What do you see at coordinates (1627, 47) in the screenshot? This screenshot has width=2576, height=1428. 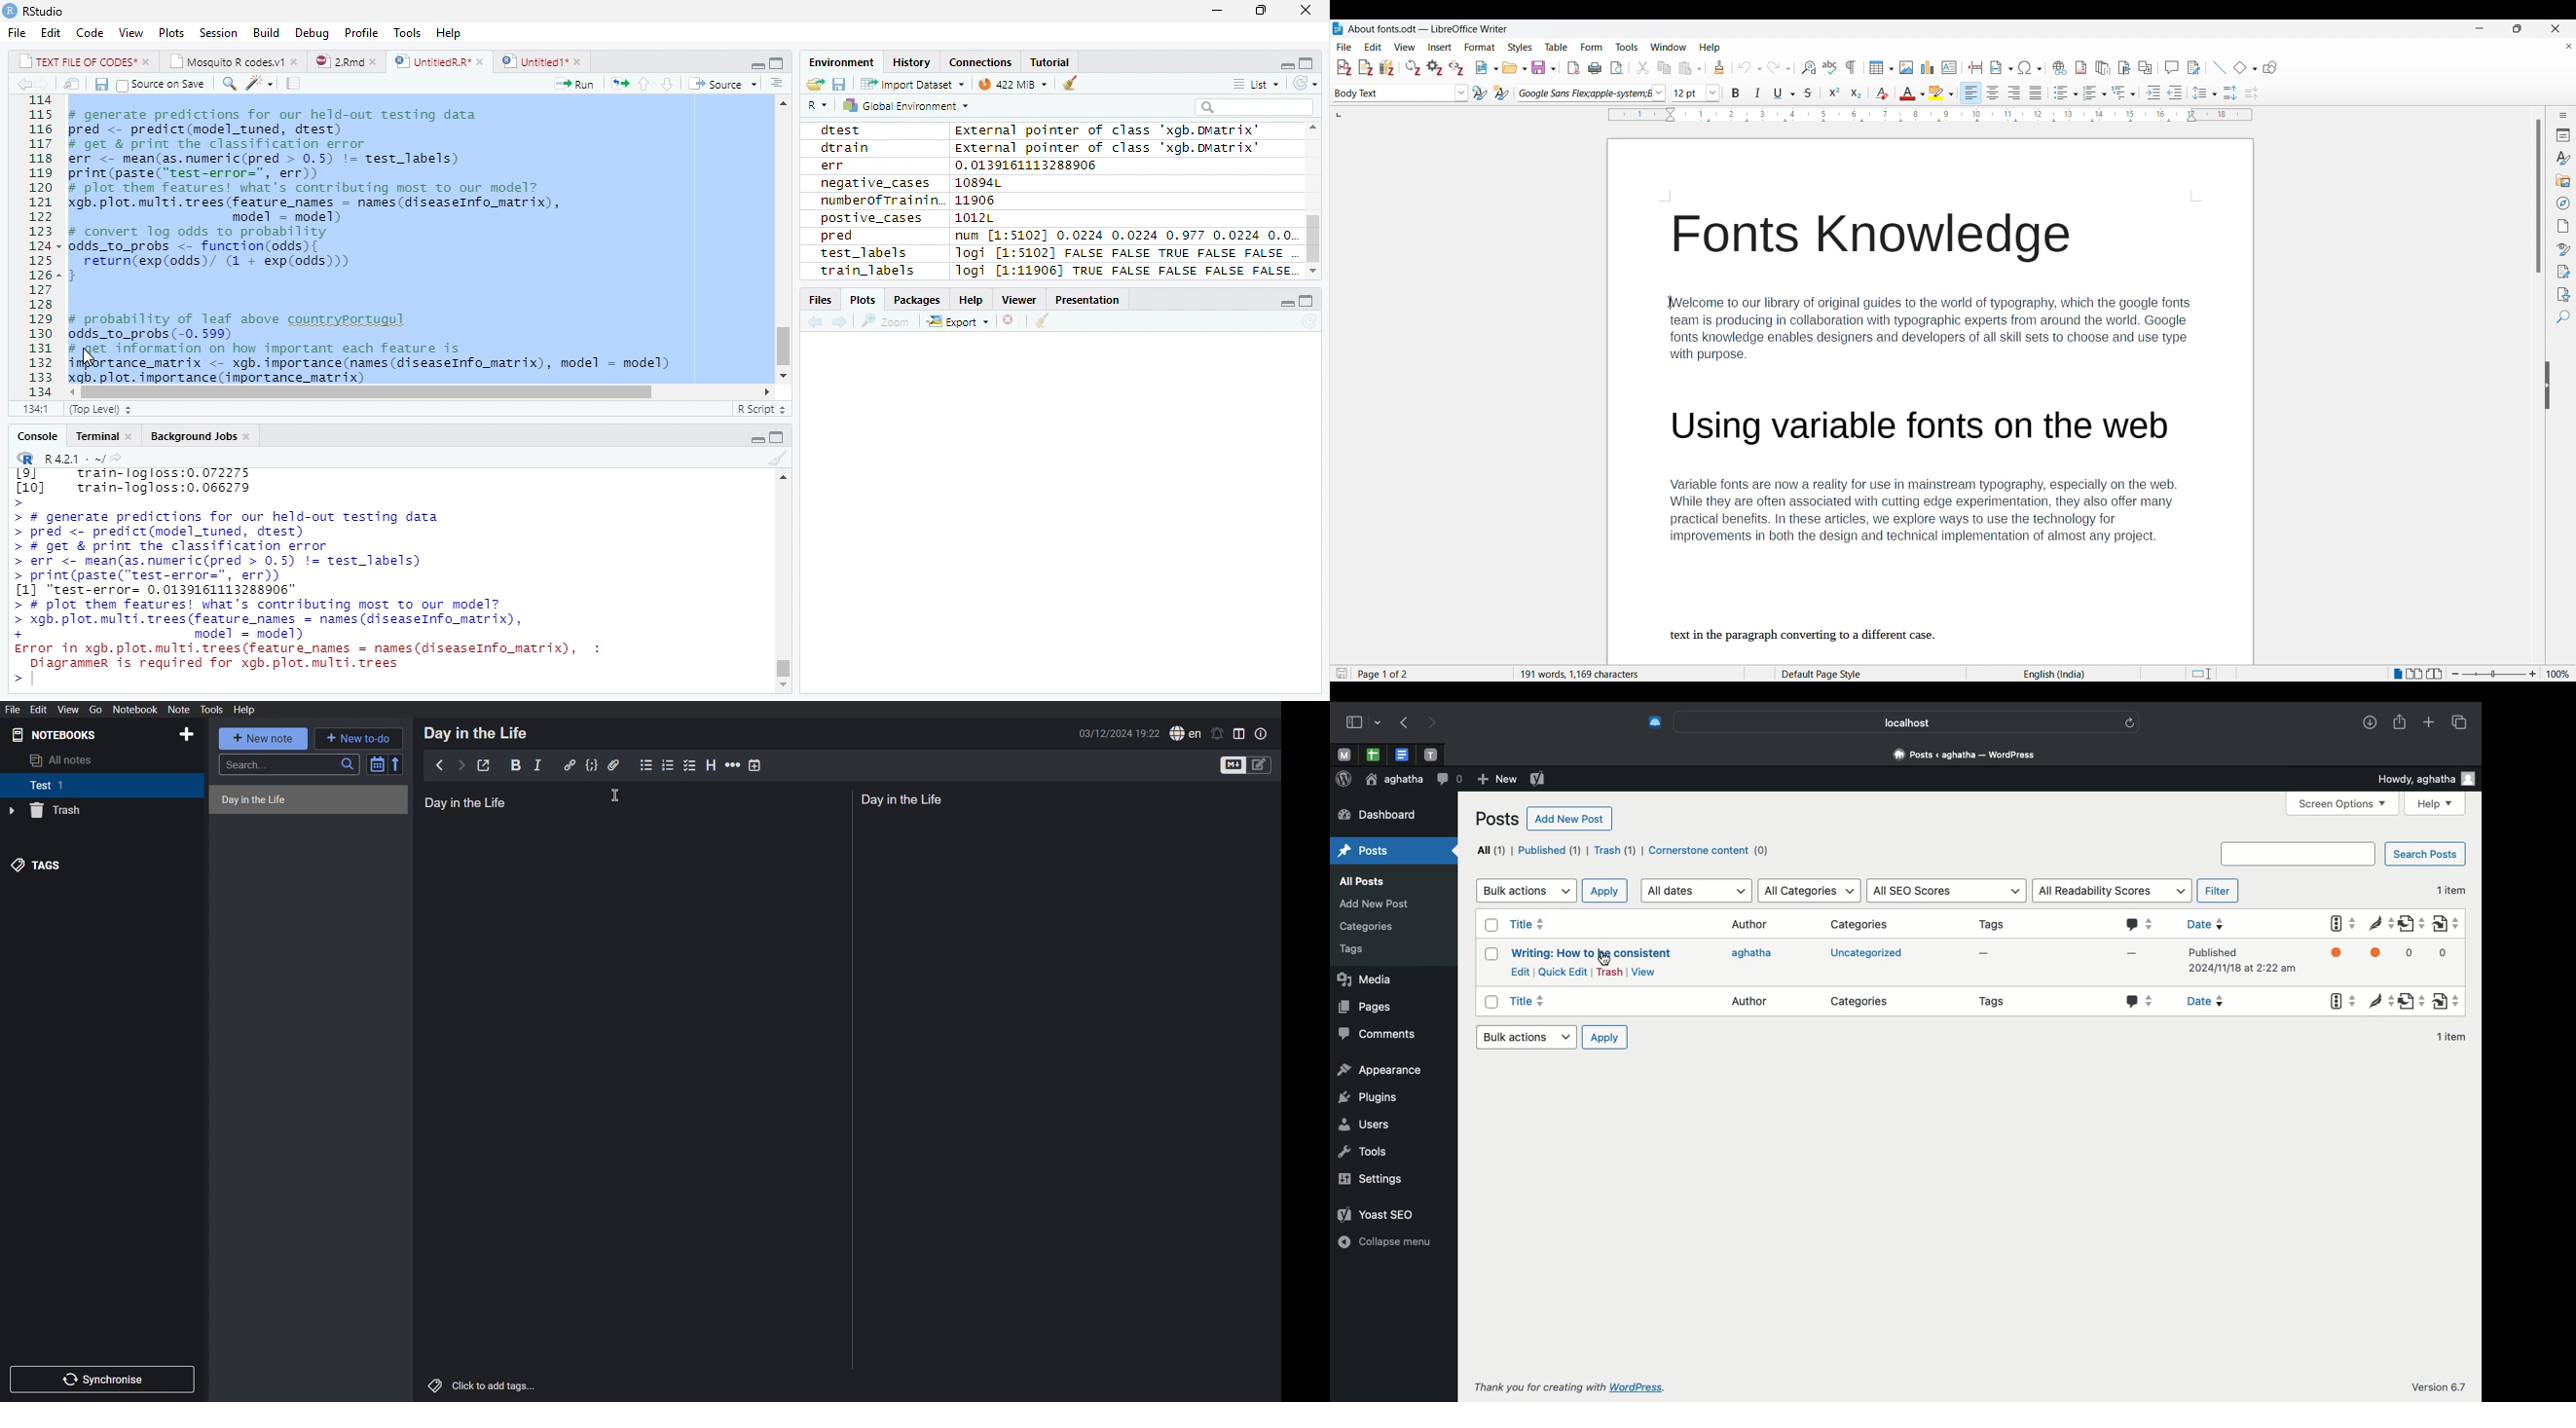 I see `Tools menu` at bounding box center [1627, 47].